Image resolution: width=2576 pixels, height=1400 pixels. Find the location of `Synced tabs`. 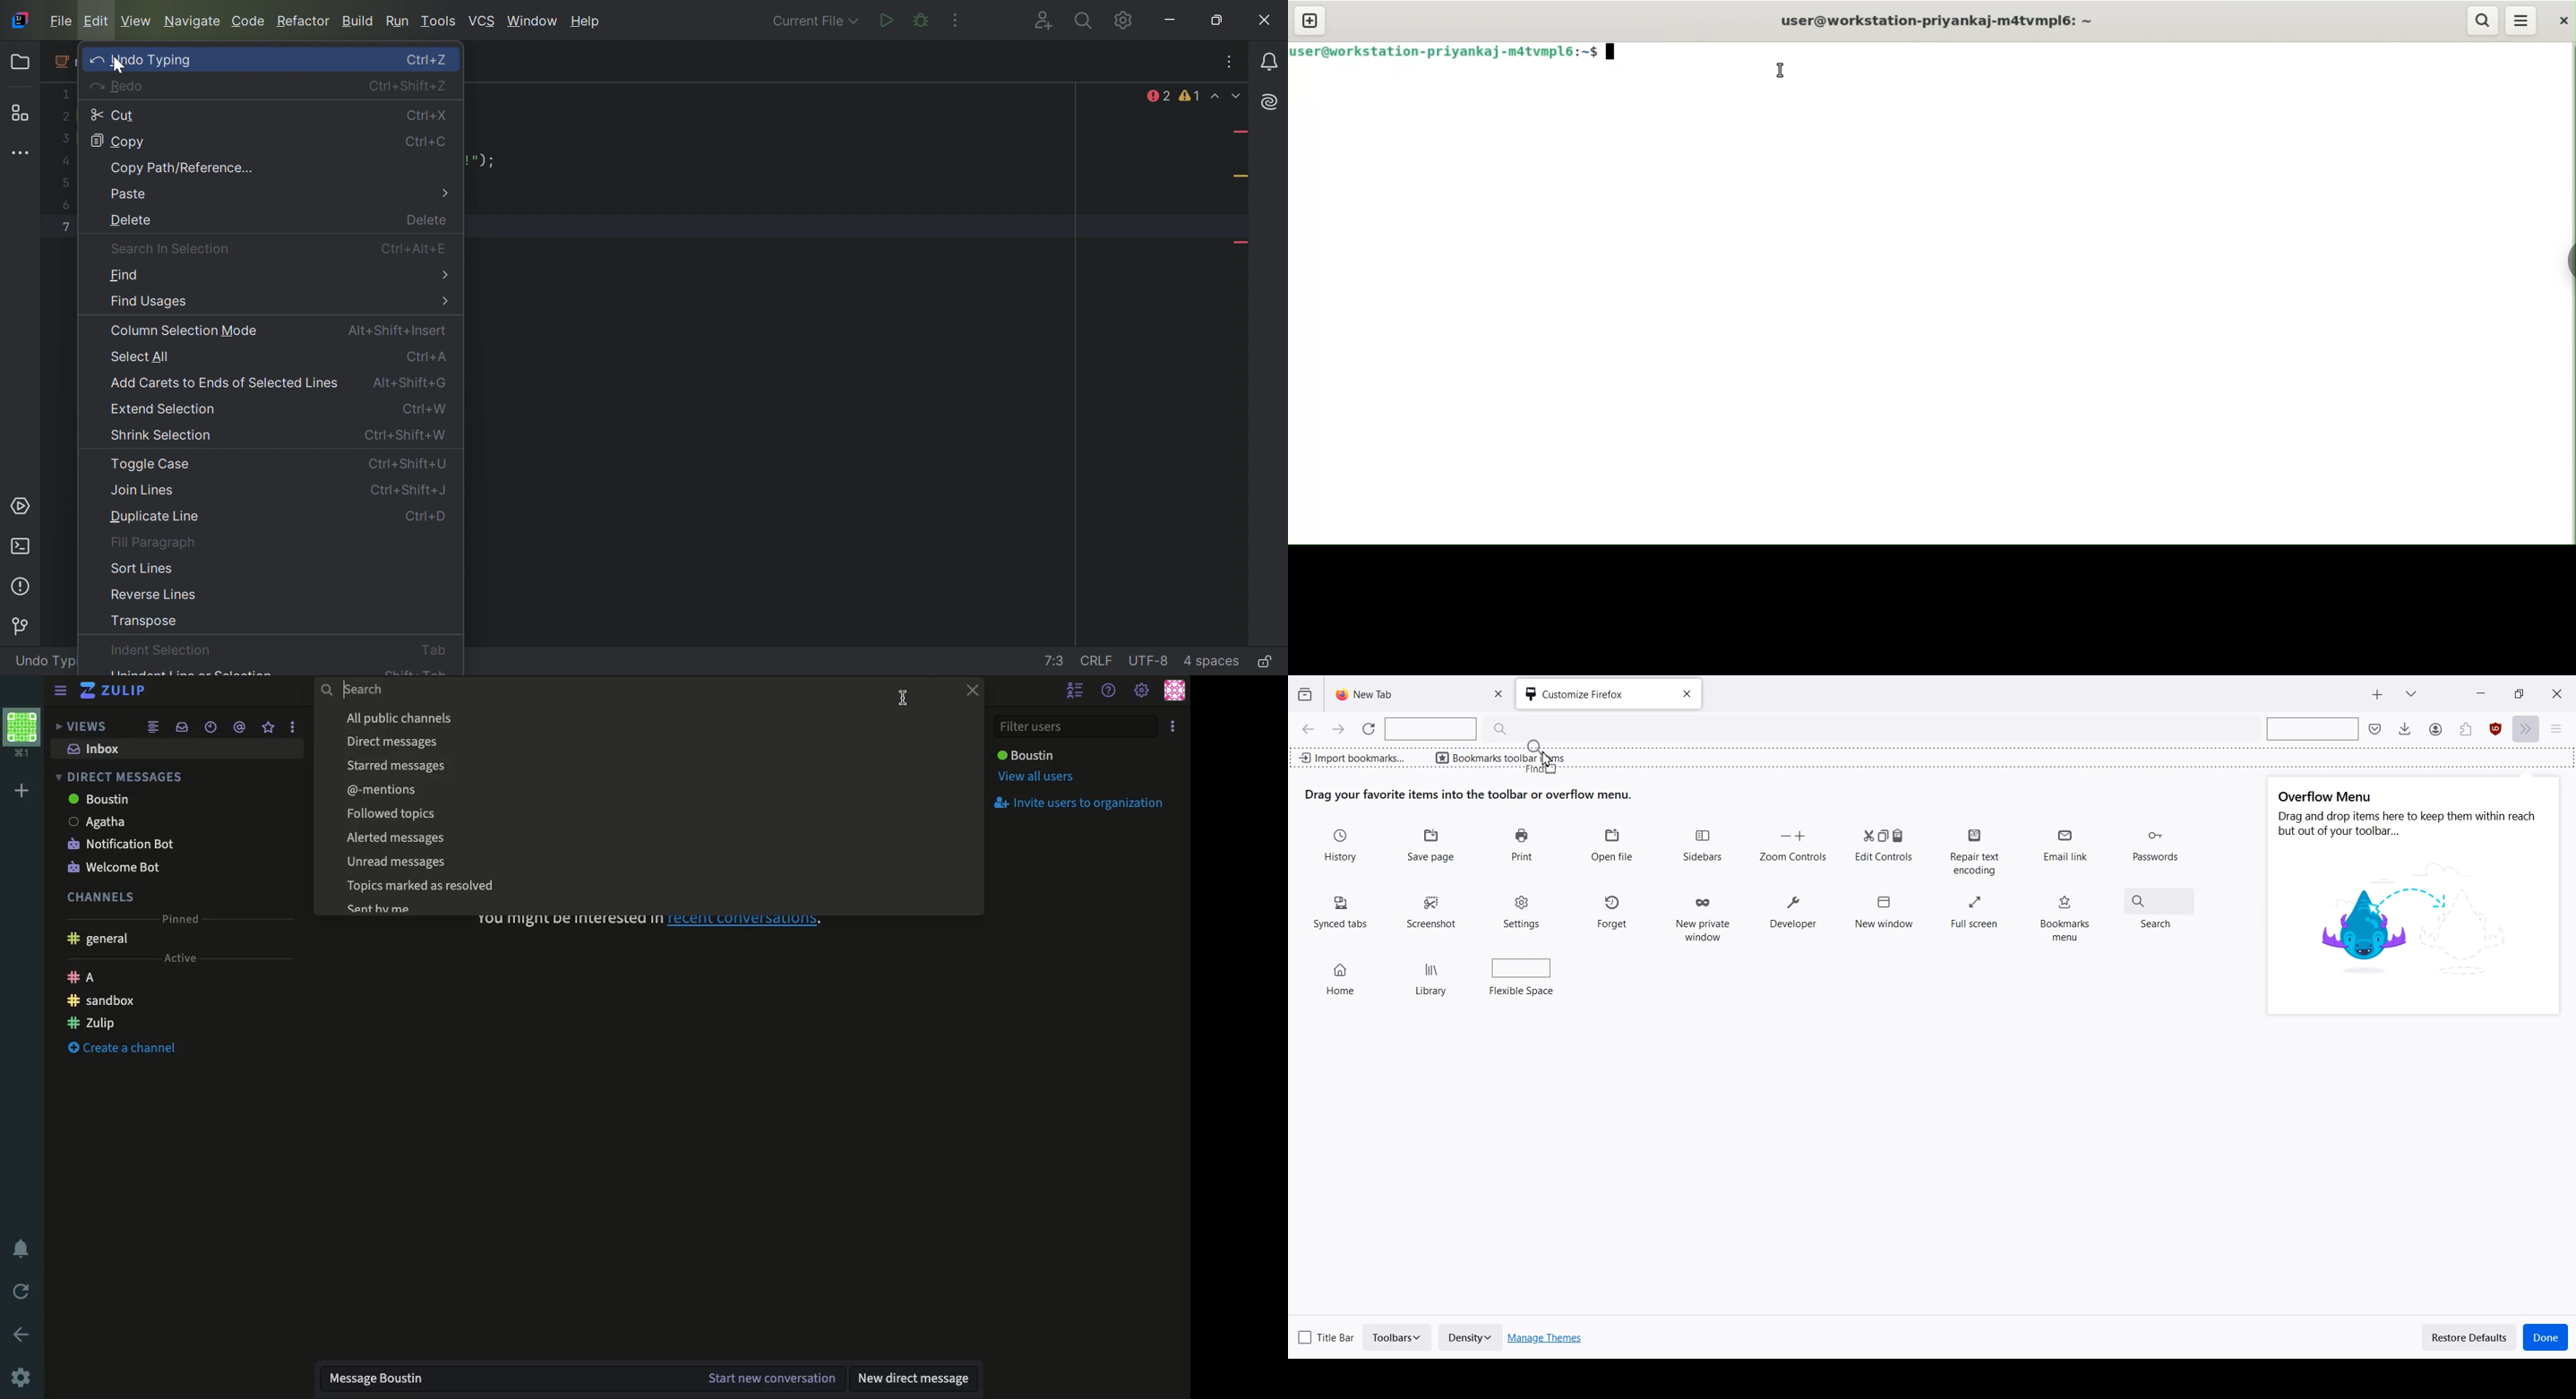

Synced tabs is located at coordinates (1341, 910).